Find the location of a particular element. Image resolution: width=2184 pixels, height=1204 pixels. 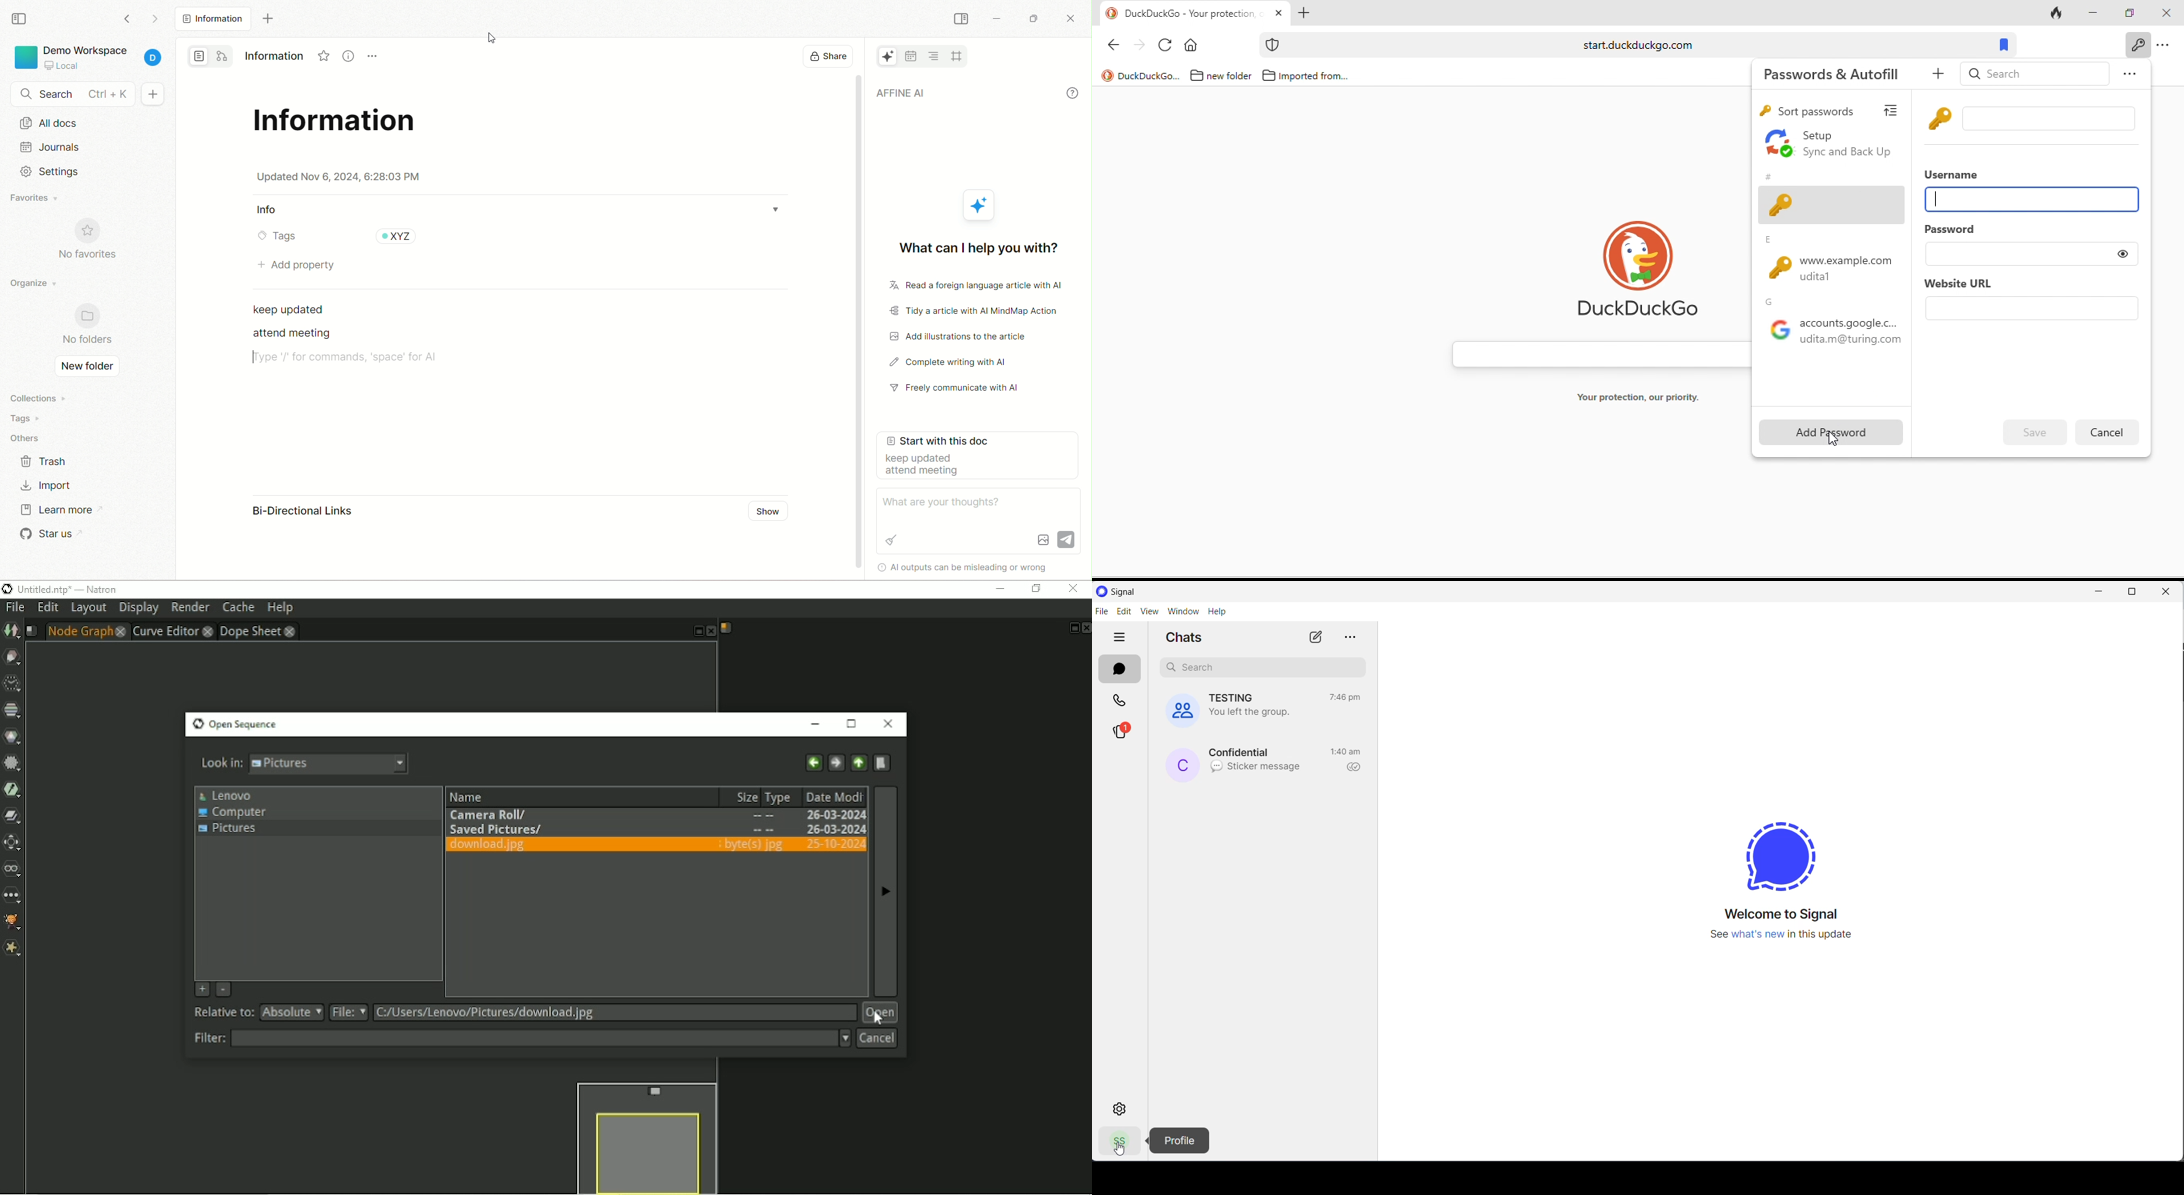

VIEW is located at coordinates (1148, 613).